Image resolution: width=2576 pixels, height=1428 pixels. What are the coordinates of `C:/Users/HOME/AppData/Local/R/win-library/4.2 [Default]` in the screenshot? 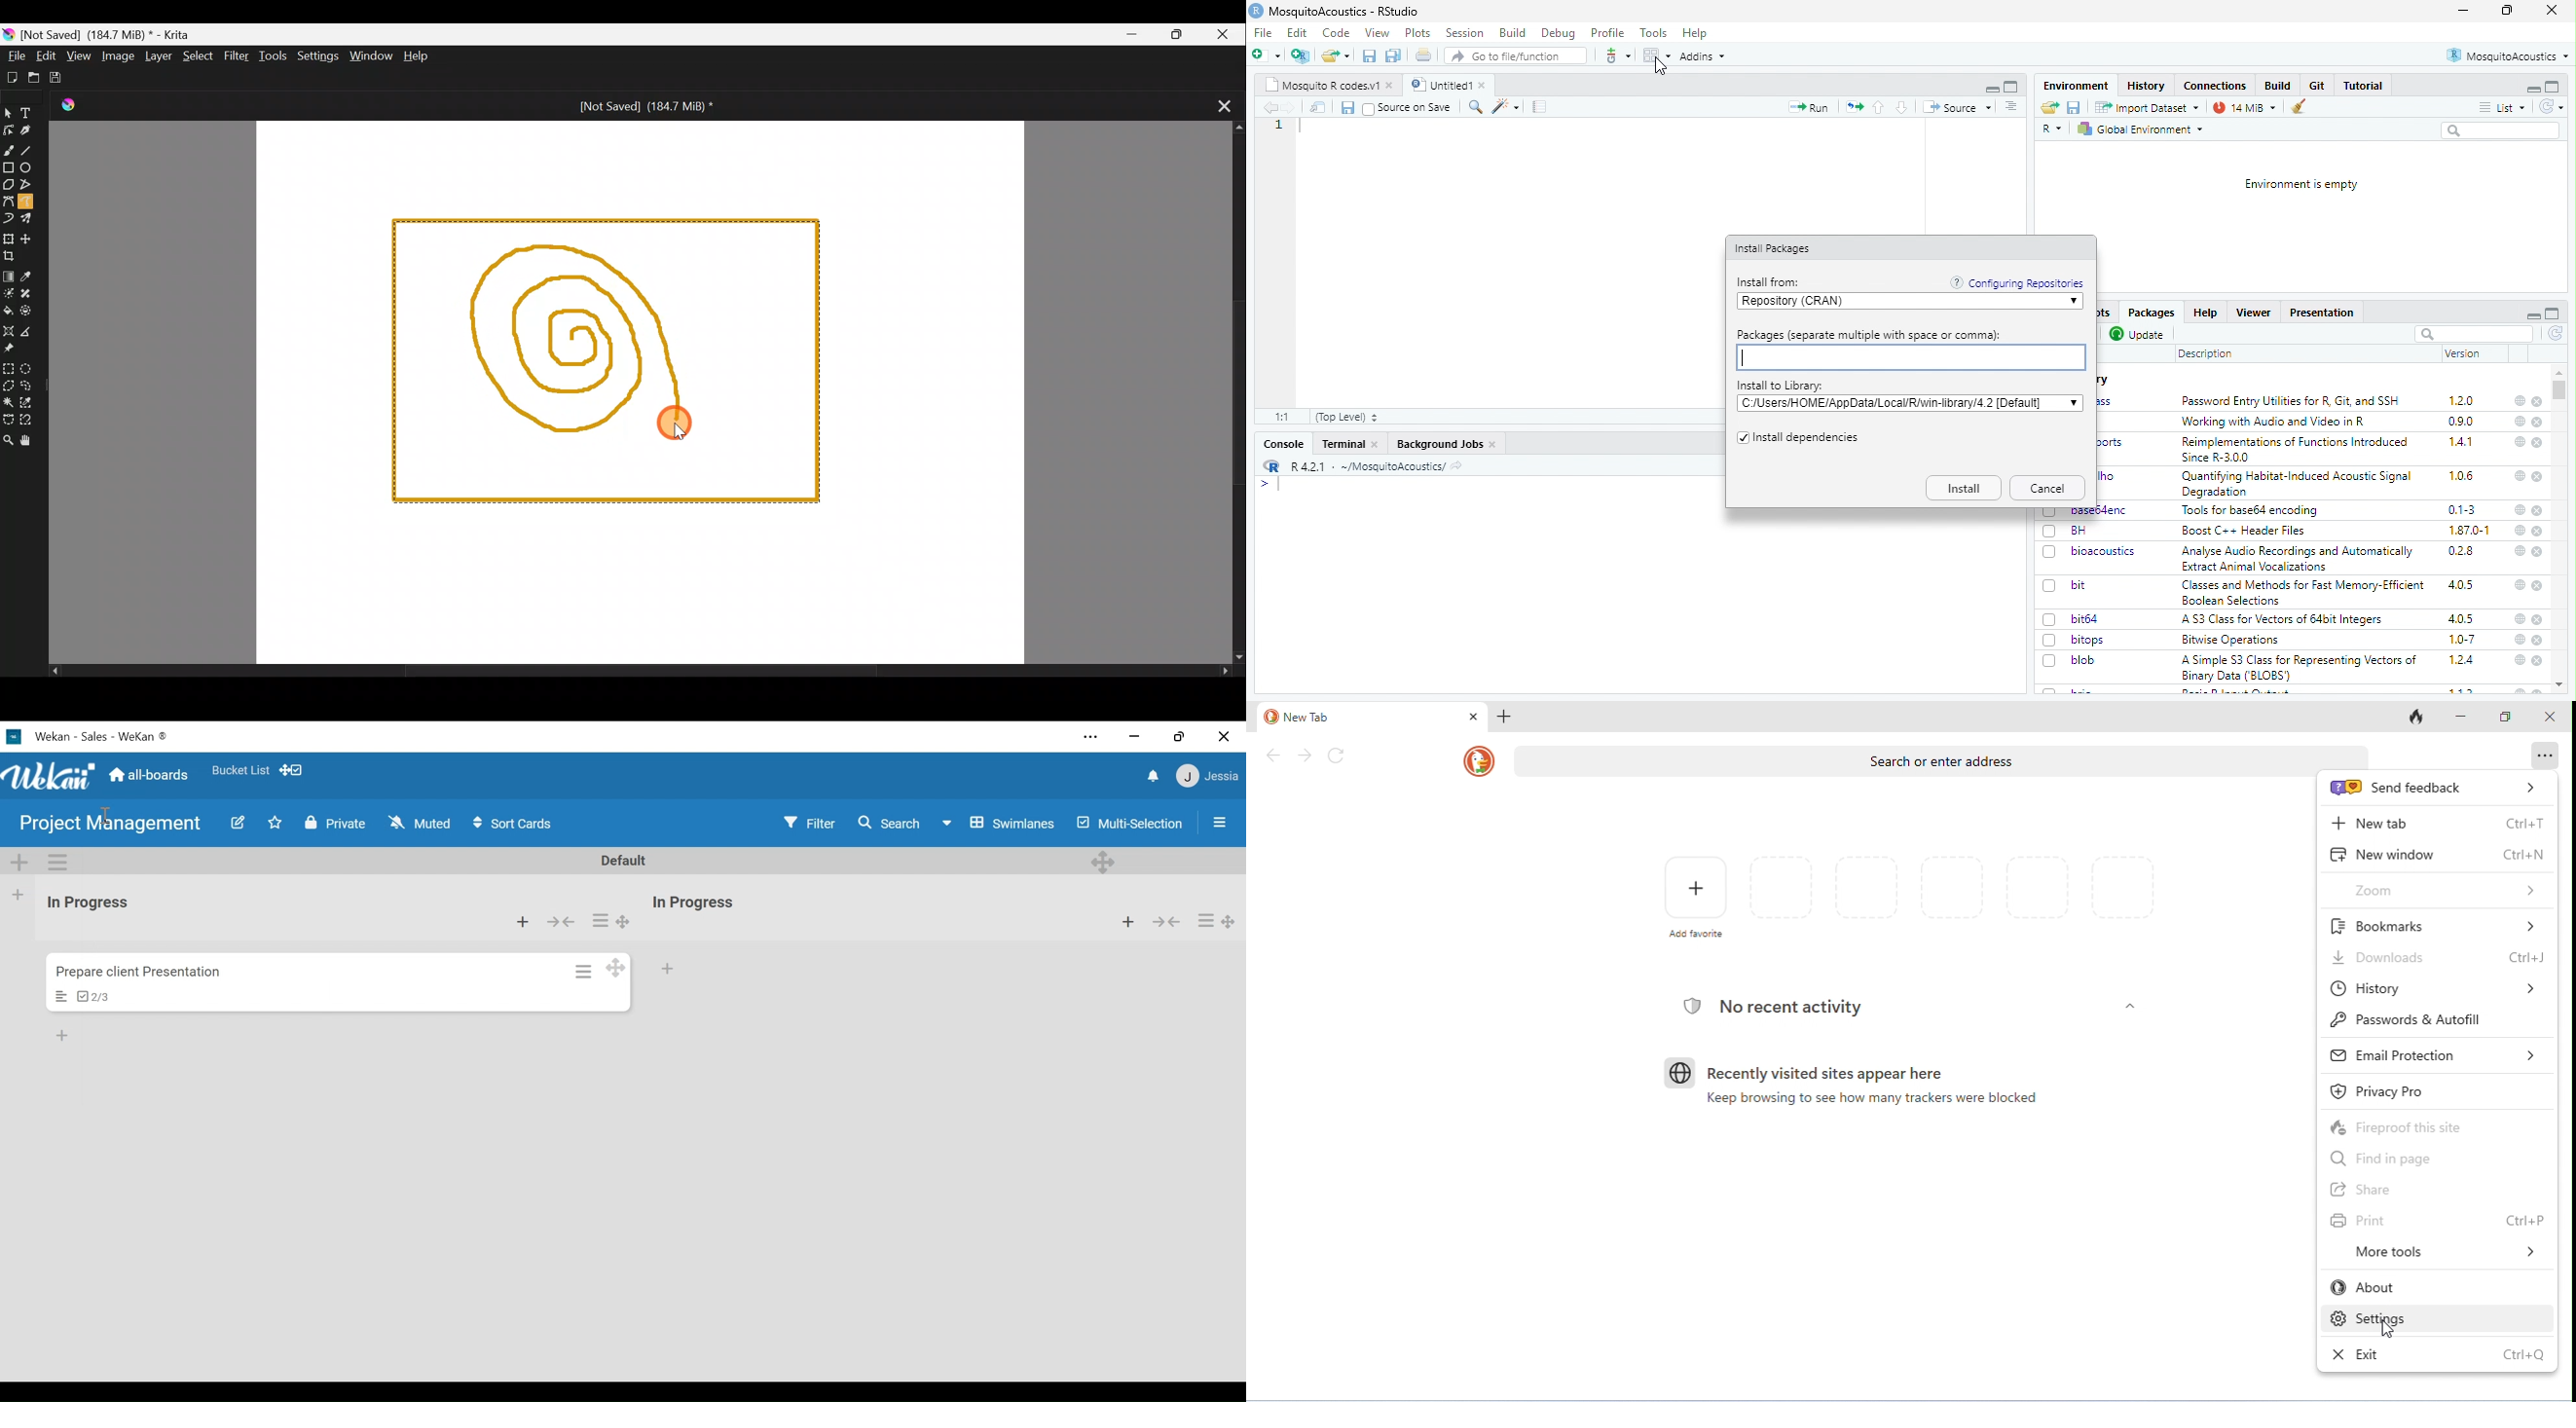 It's located at (1898, 403).